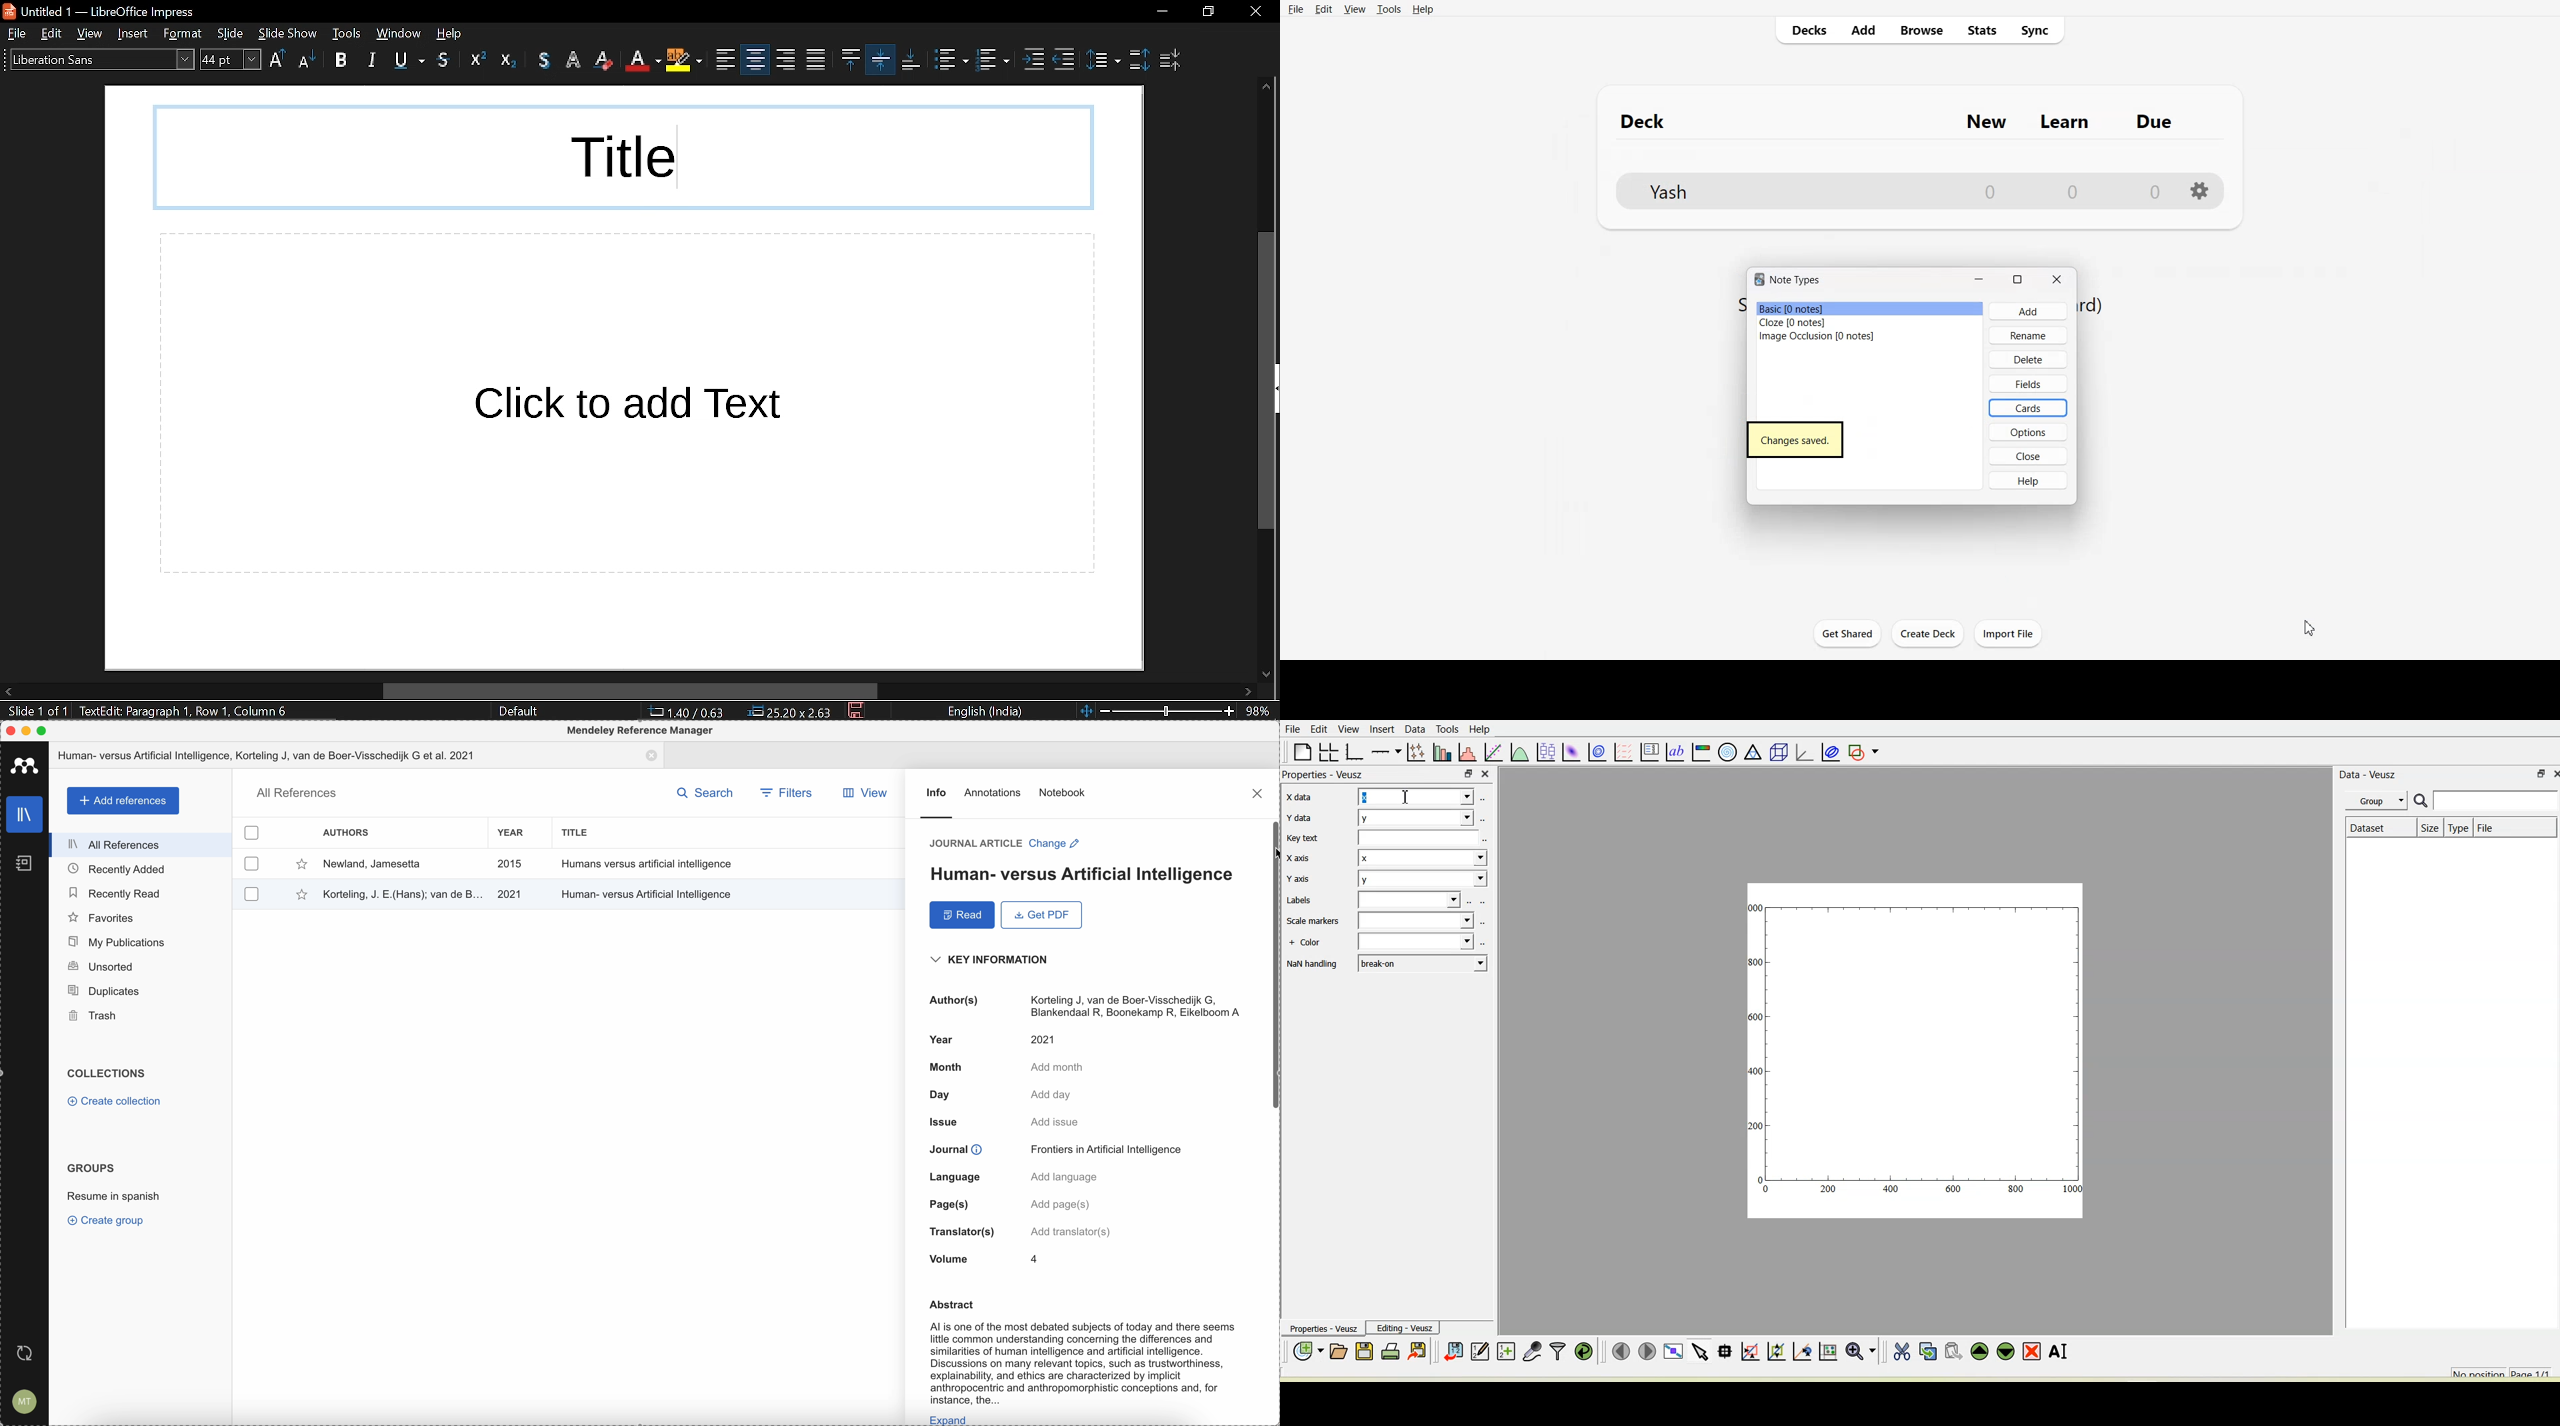  What do you see at coordinates (2058, 1350) in the screenshot?
I see `Renames the selected widget` at bounding box center [2058, 1350].